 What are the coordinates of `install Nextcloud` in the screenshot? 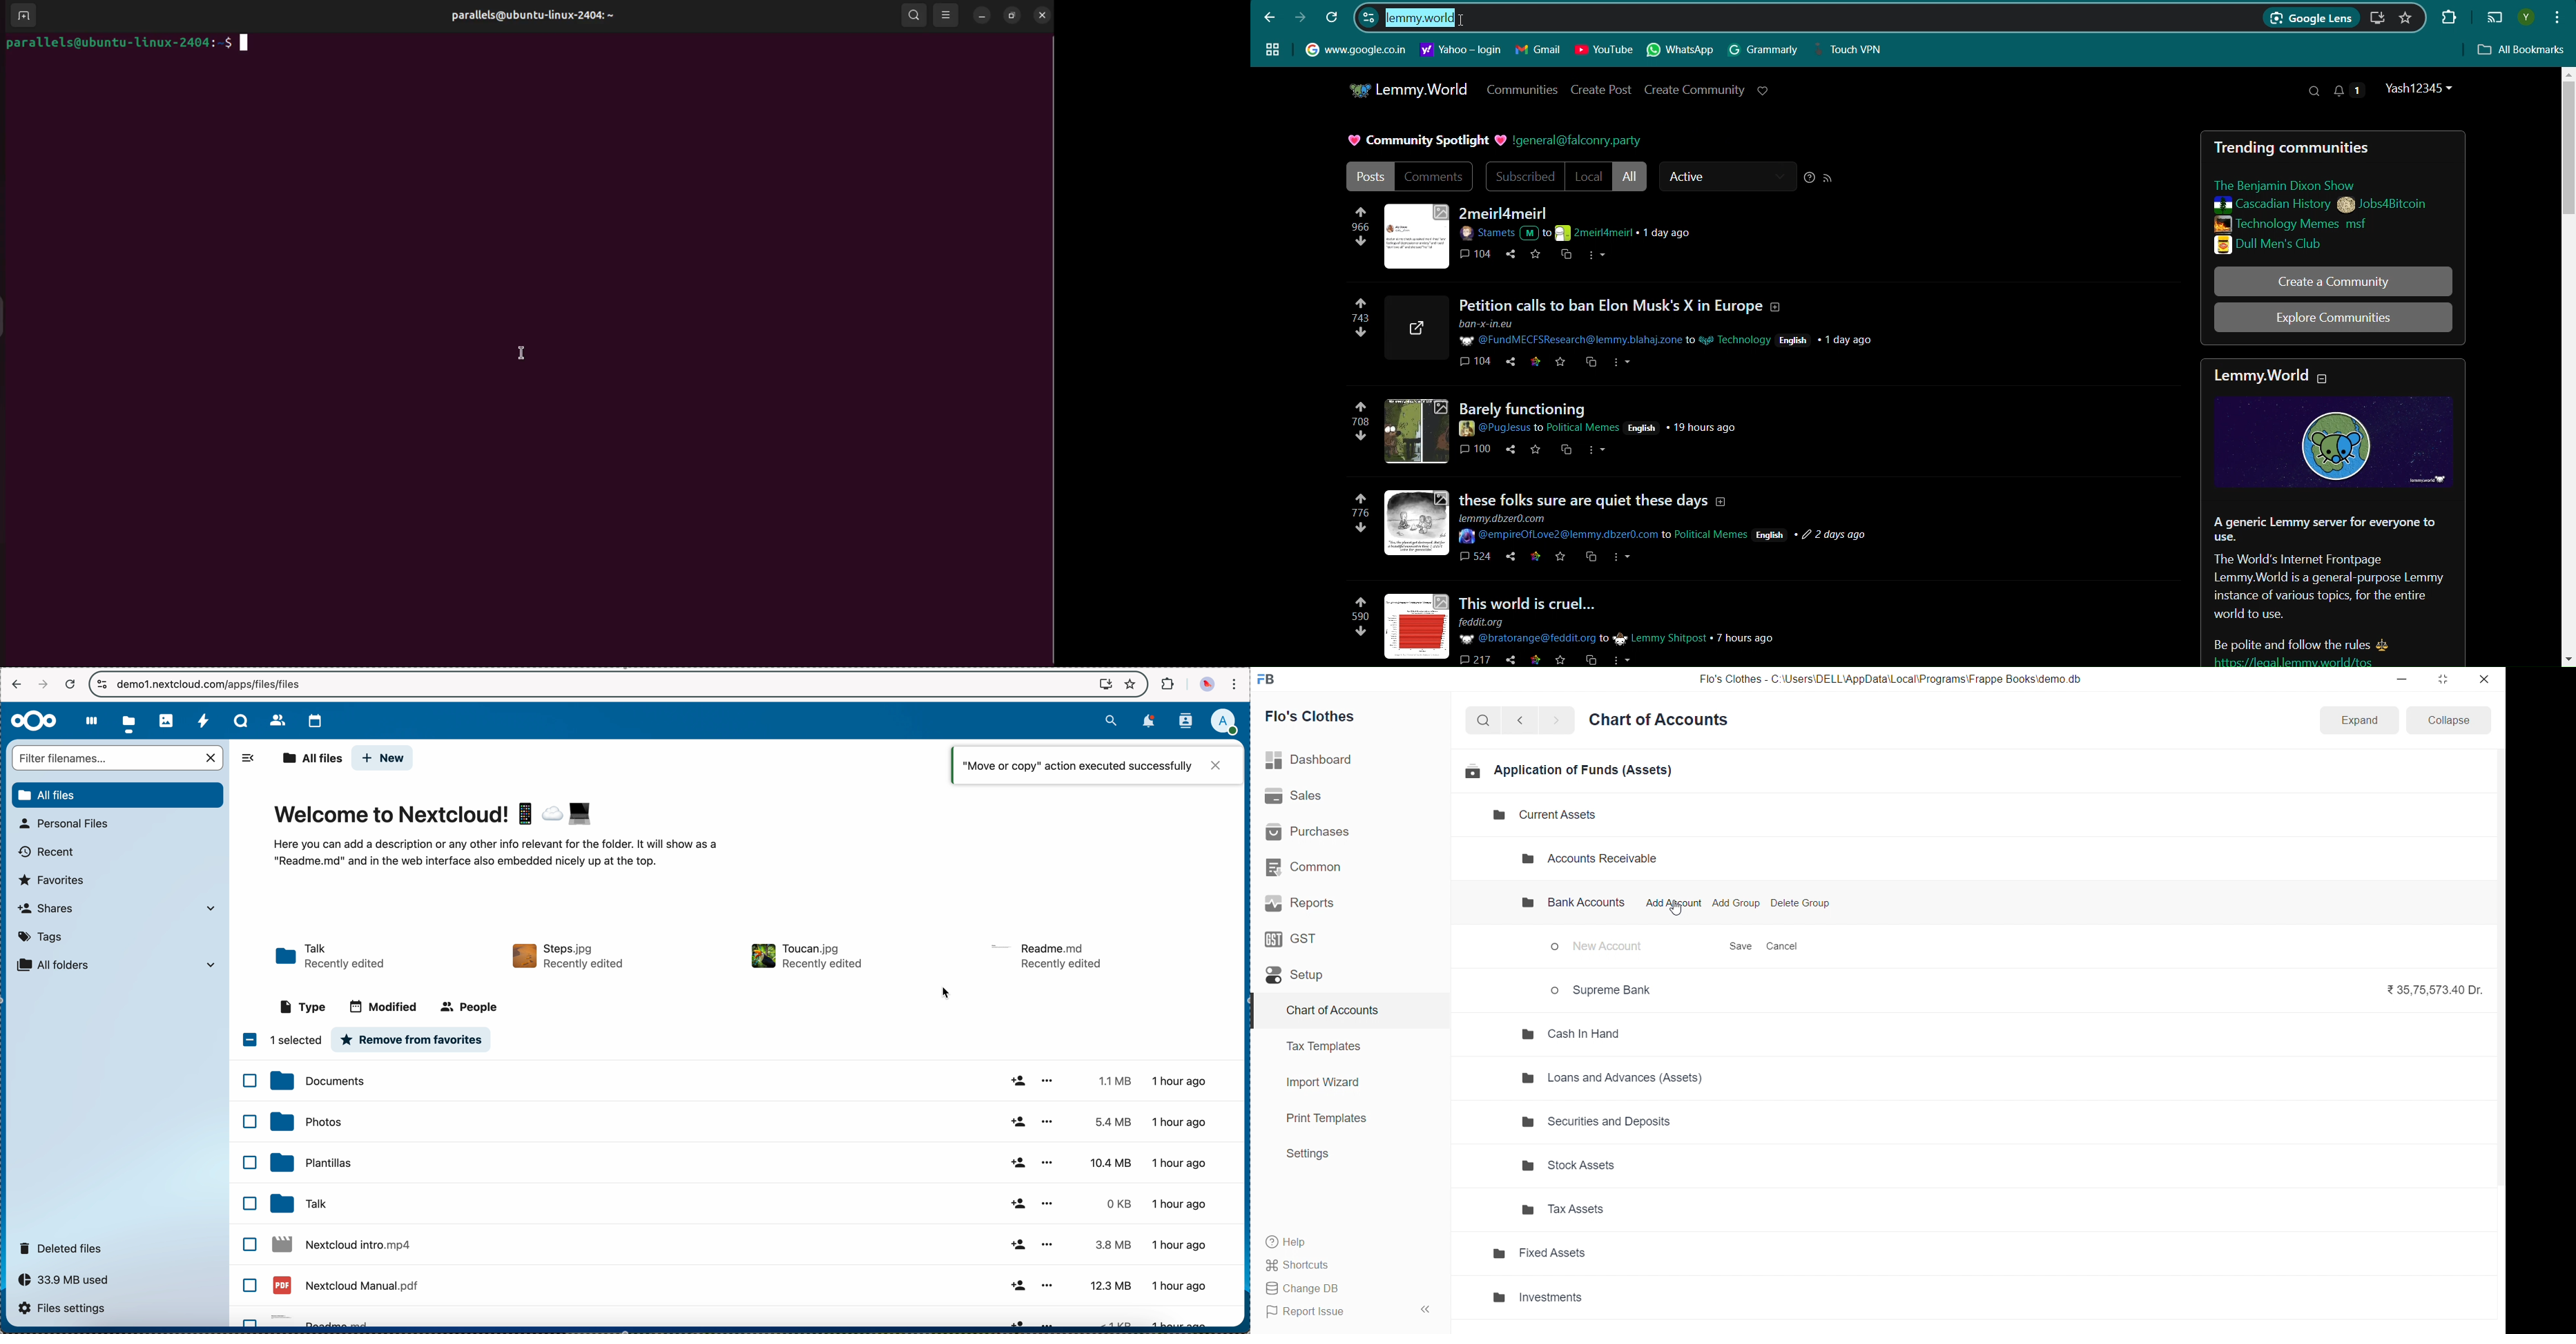 It's located at (1106, 685).